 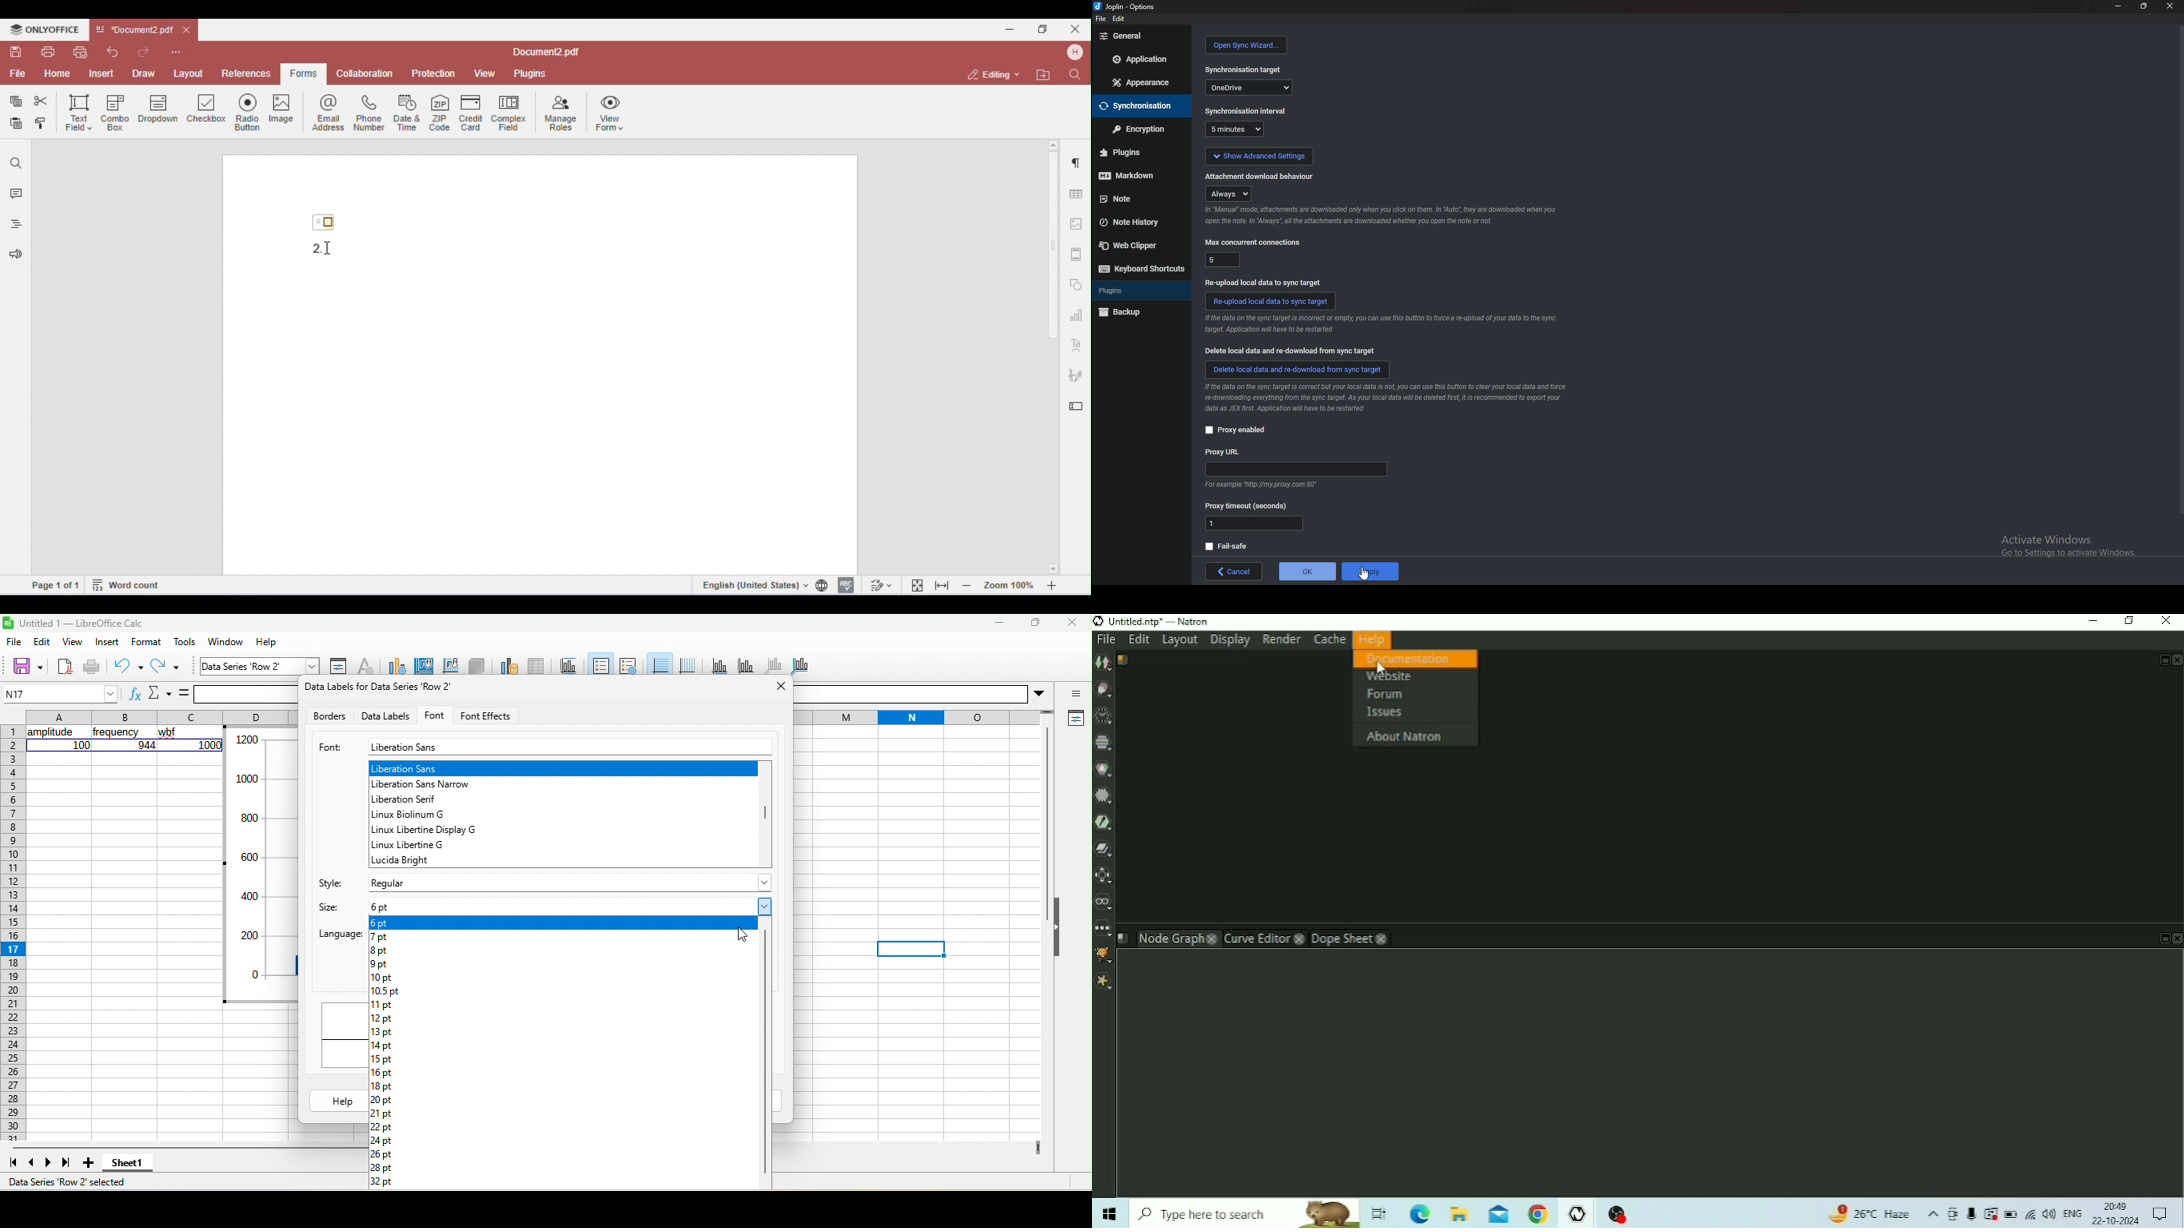 What do you see at coordinates (33, 1163) in the screenshot?
I see `previous sheet` at bounding box center [33, 1163].